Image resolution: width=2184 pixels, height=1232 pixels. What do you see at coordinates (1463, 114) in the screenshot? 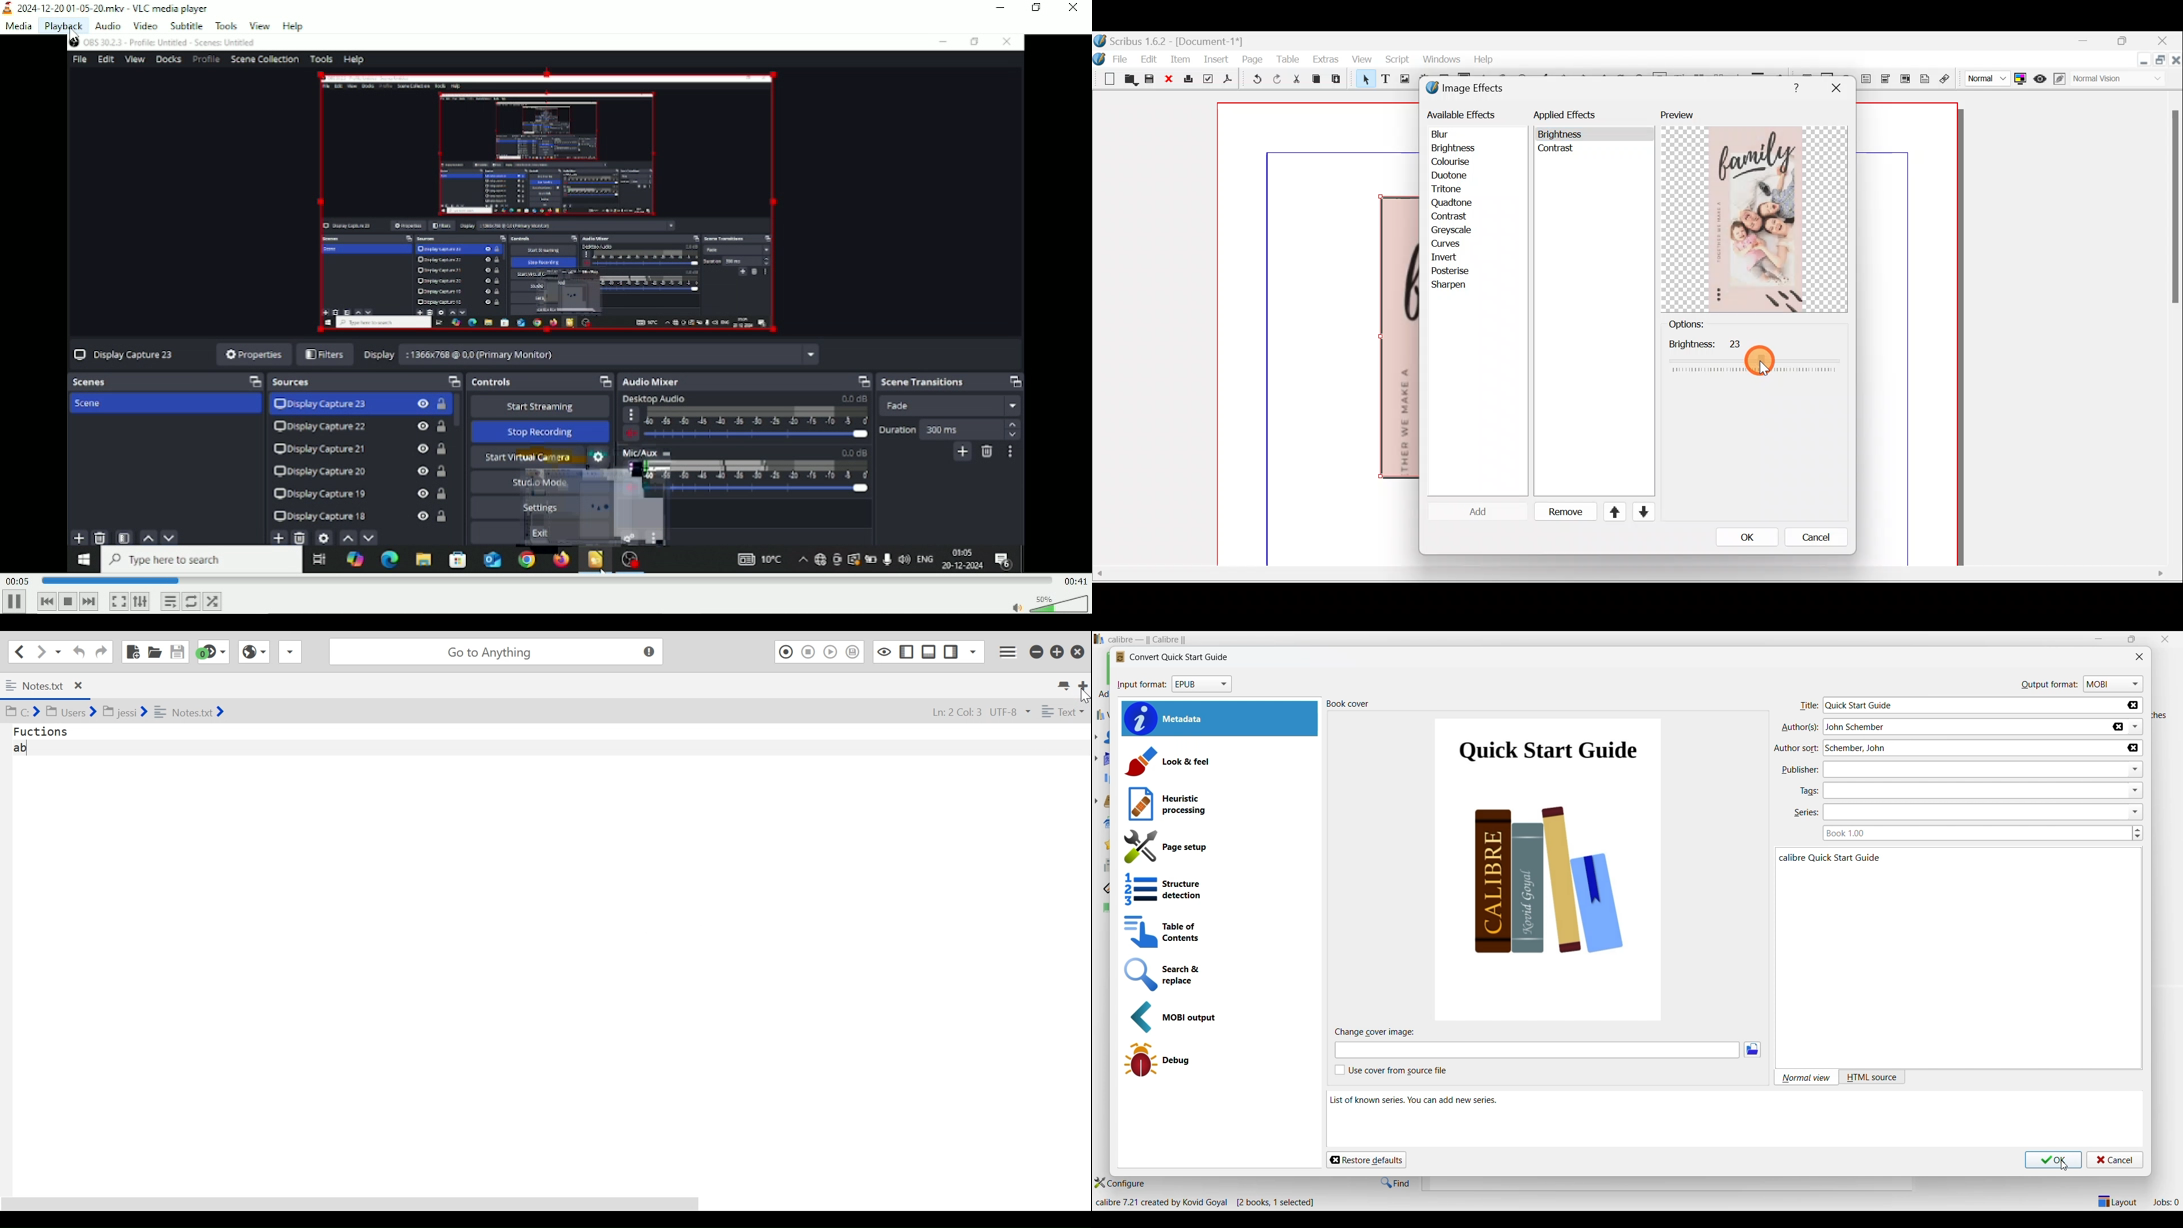
I see `Available effects` at bounding box center [1463, 114].